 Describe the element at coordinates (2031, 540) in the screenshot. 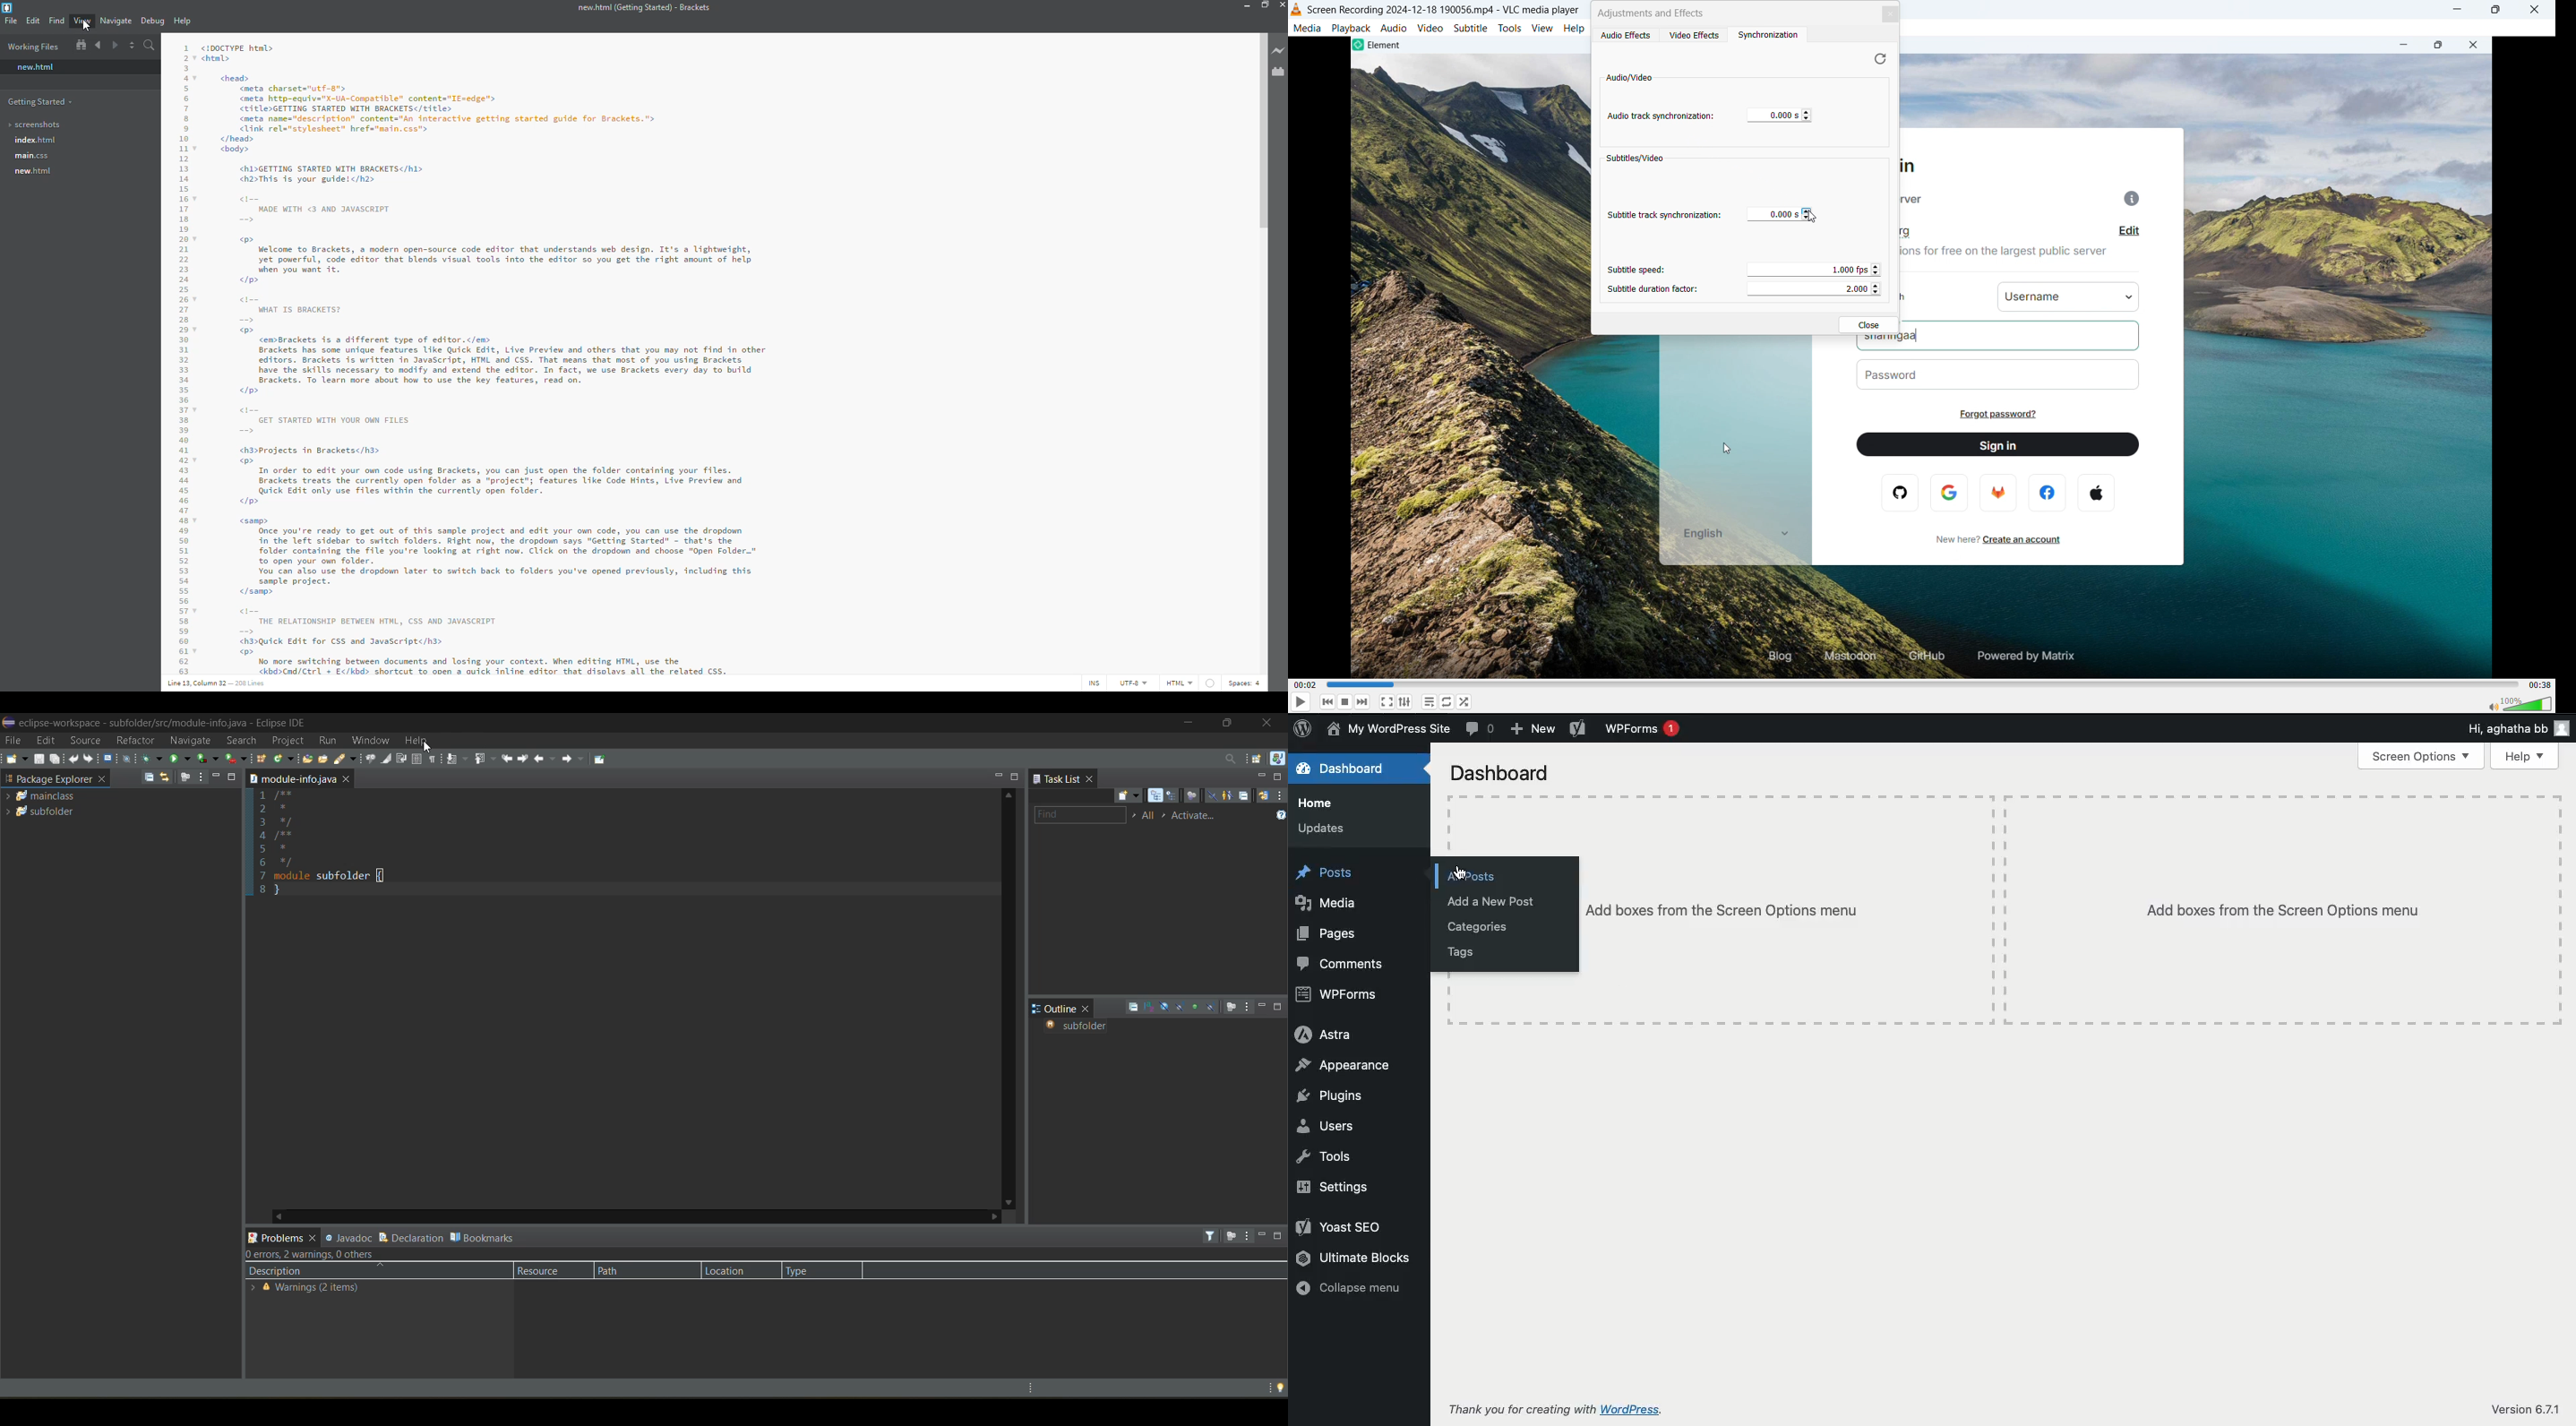

I see `create an account` at that location.